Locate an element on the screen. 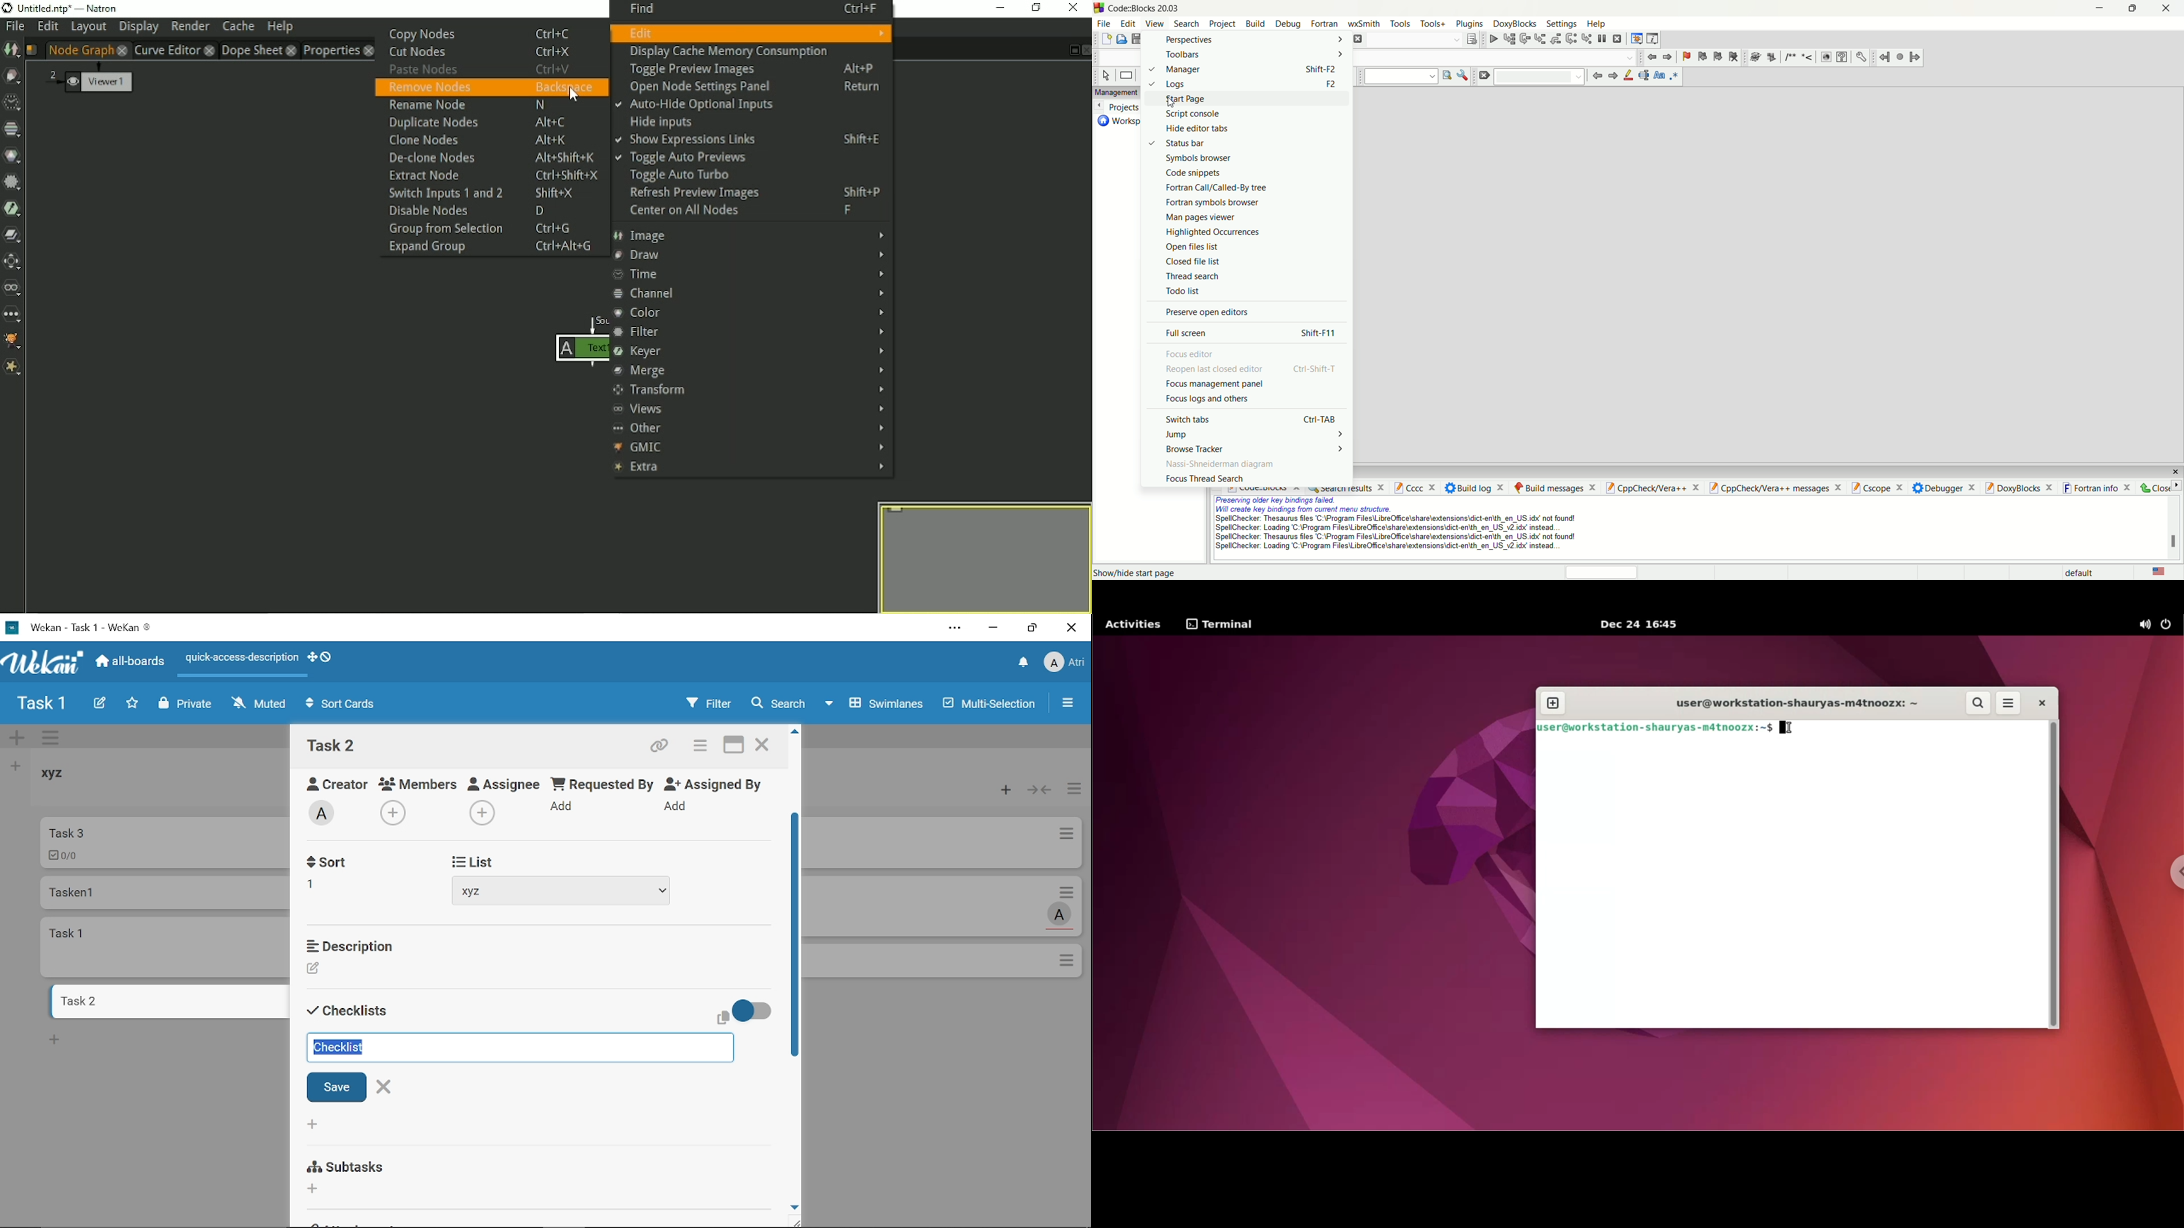  clear bookmark is located at coordinates (1732, 57).